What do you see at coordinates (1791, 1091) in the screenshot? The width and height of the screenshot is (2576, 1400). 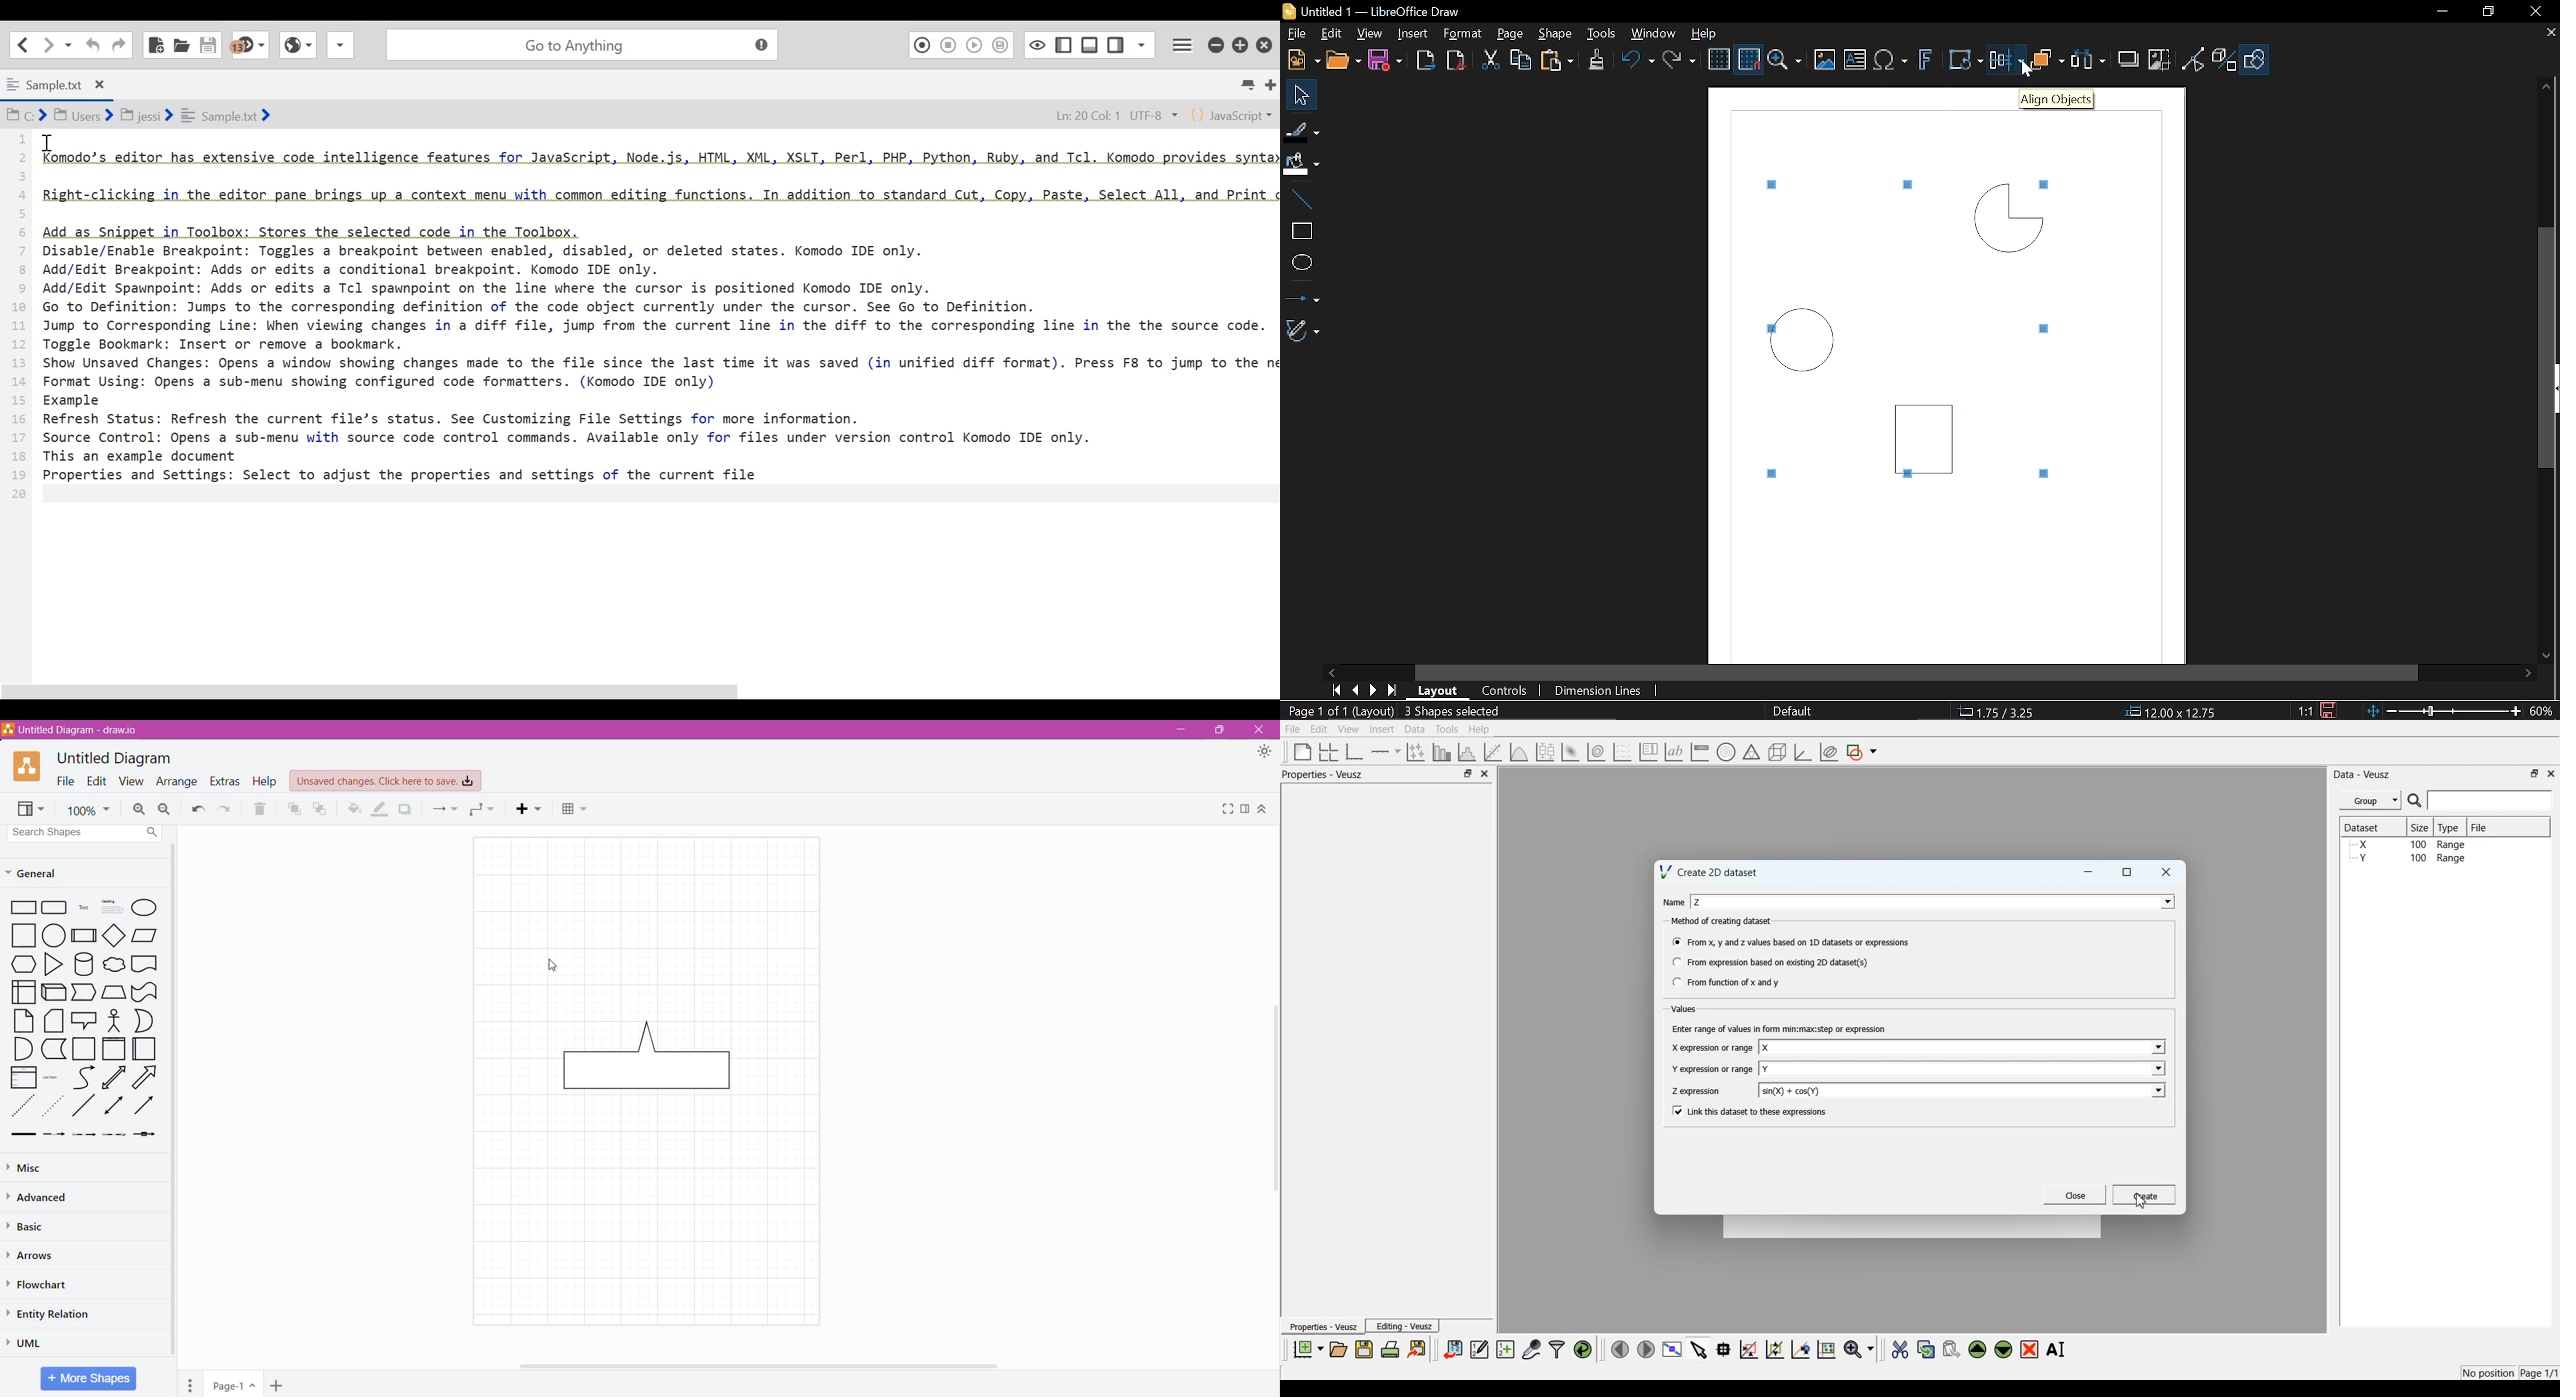 I see `sin(X) + cos(Y)` at bounding box center [1791, 1091].